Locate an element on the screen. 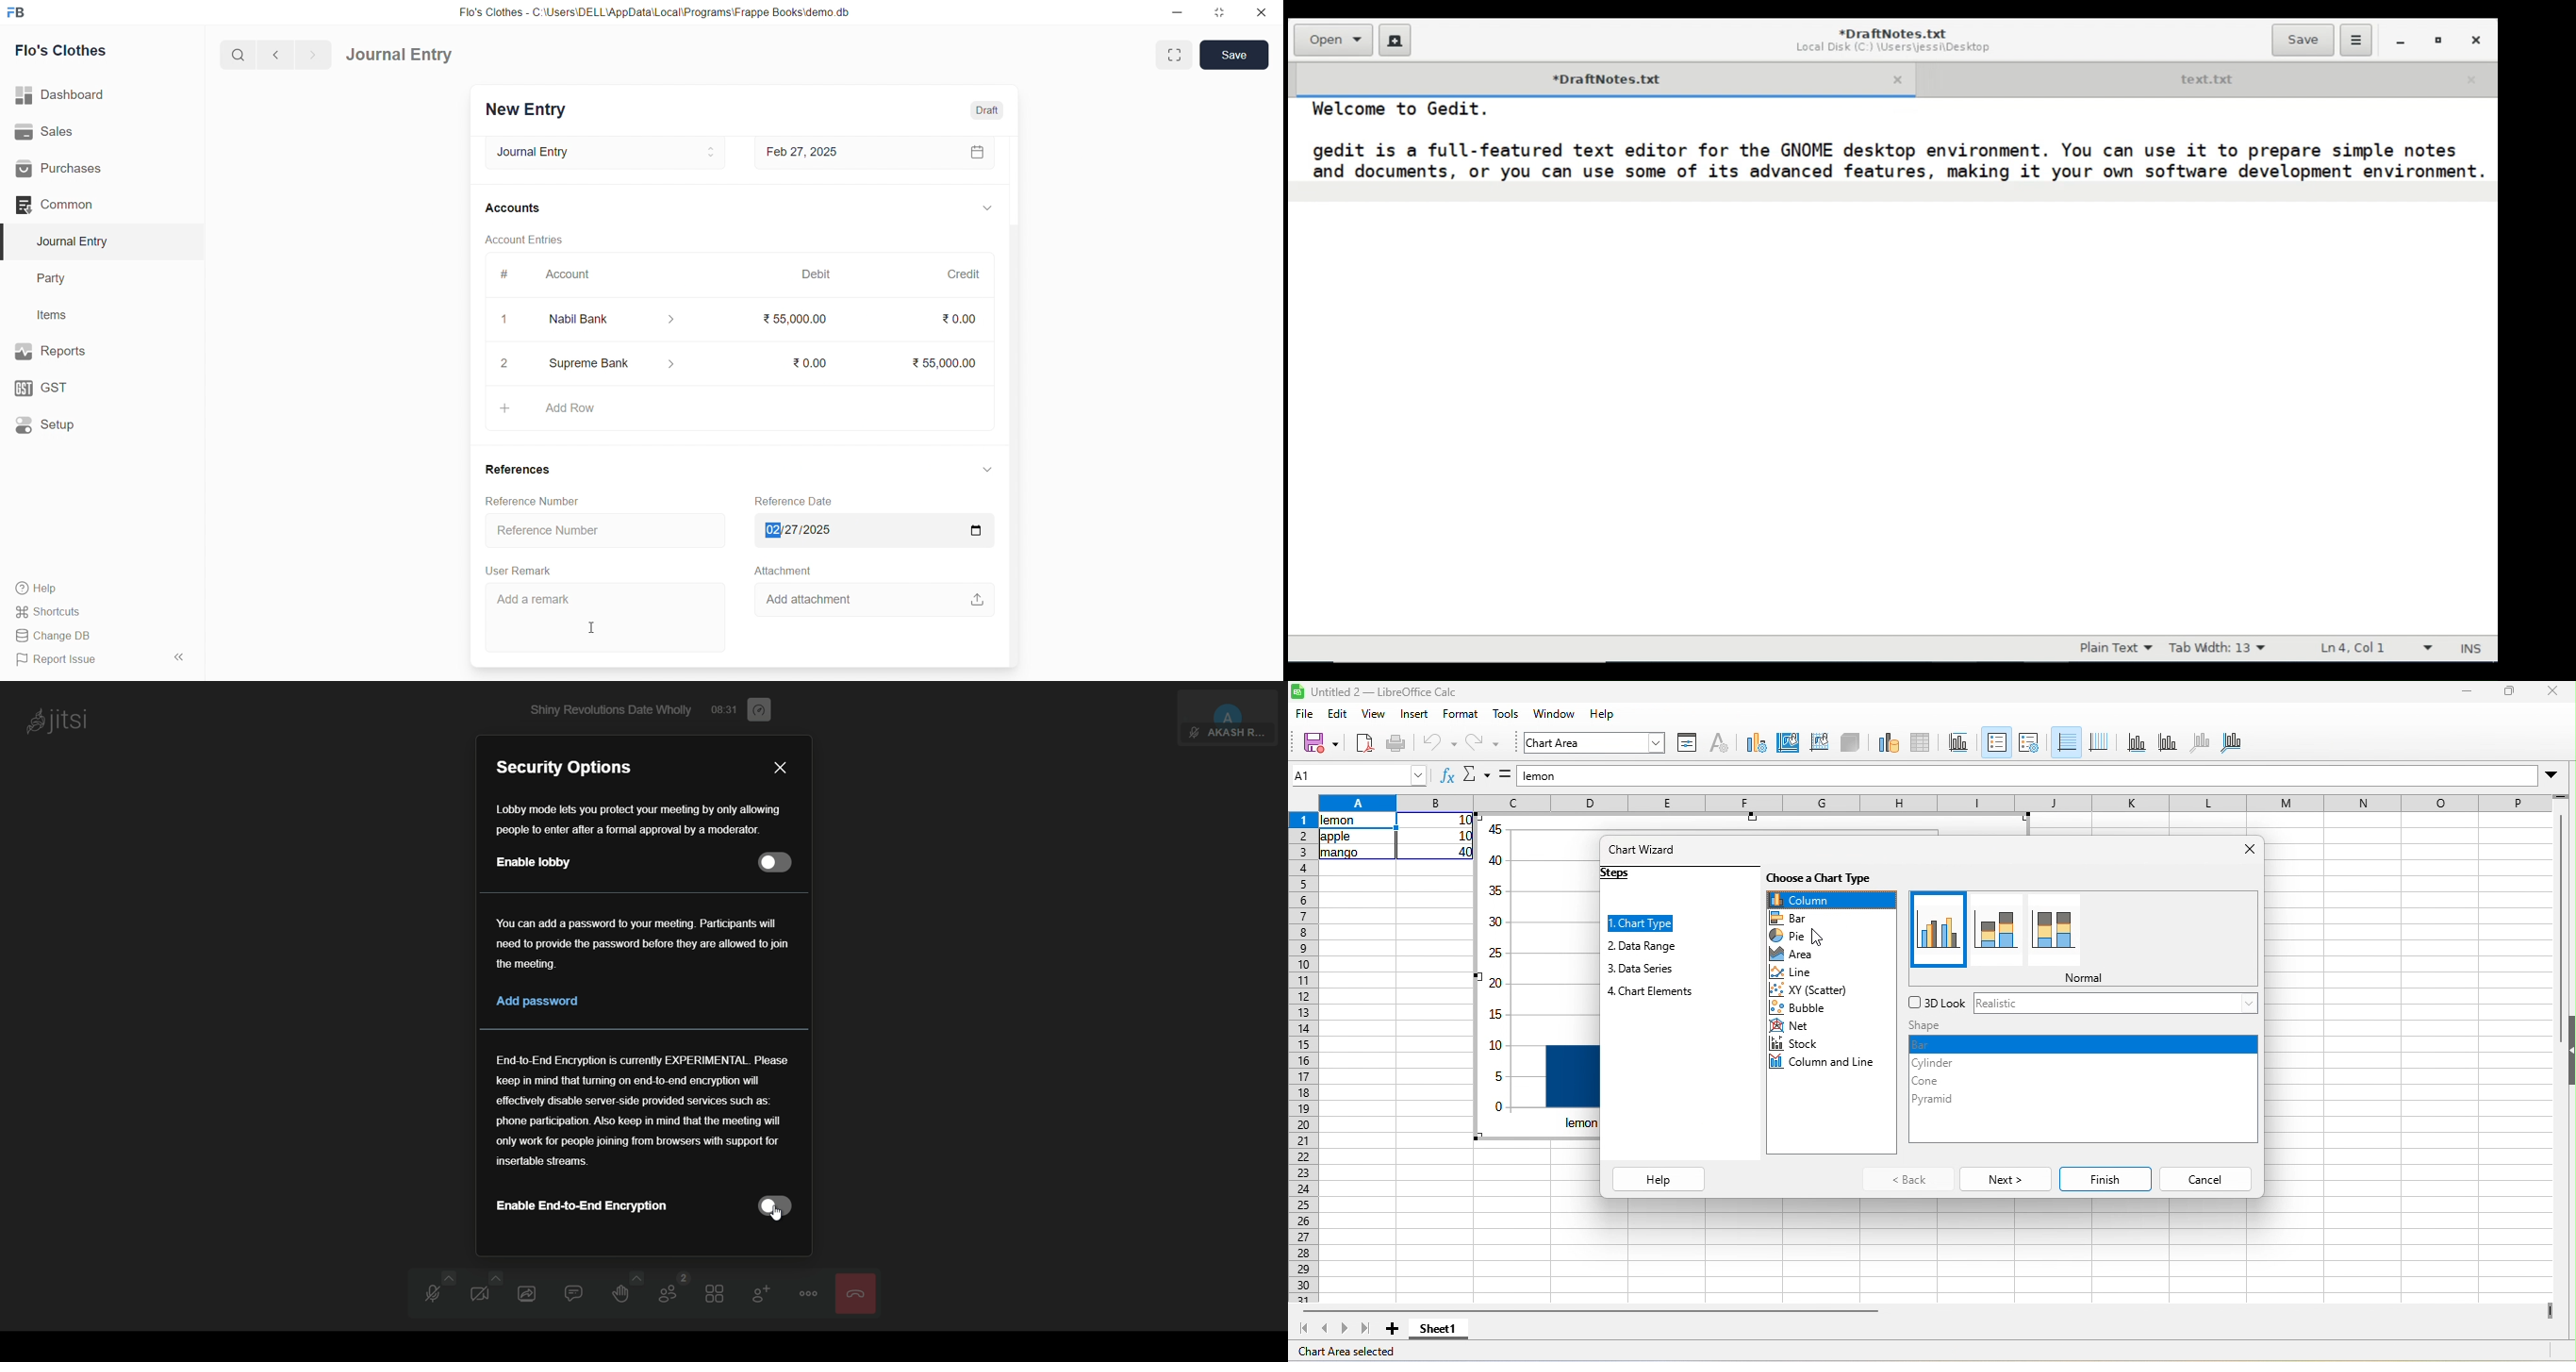  bar is located at coordinates (2081, 1044).